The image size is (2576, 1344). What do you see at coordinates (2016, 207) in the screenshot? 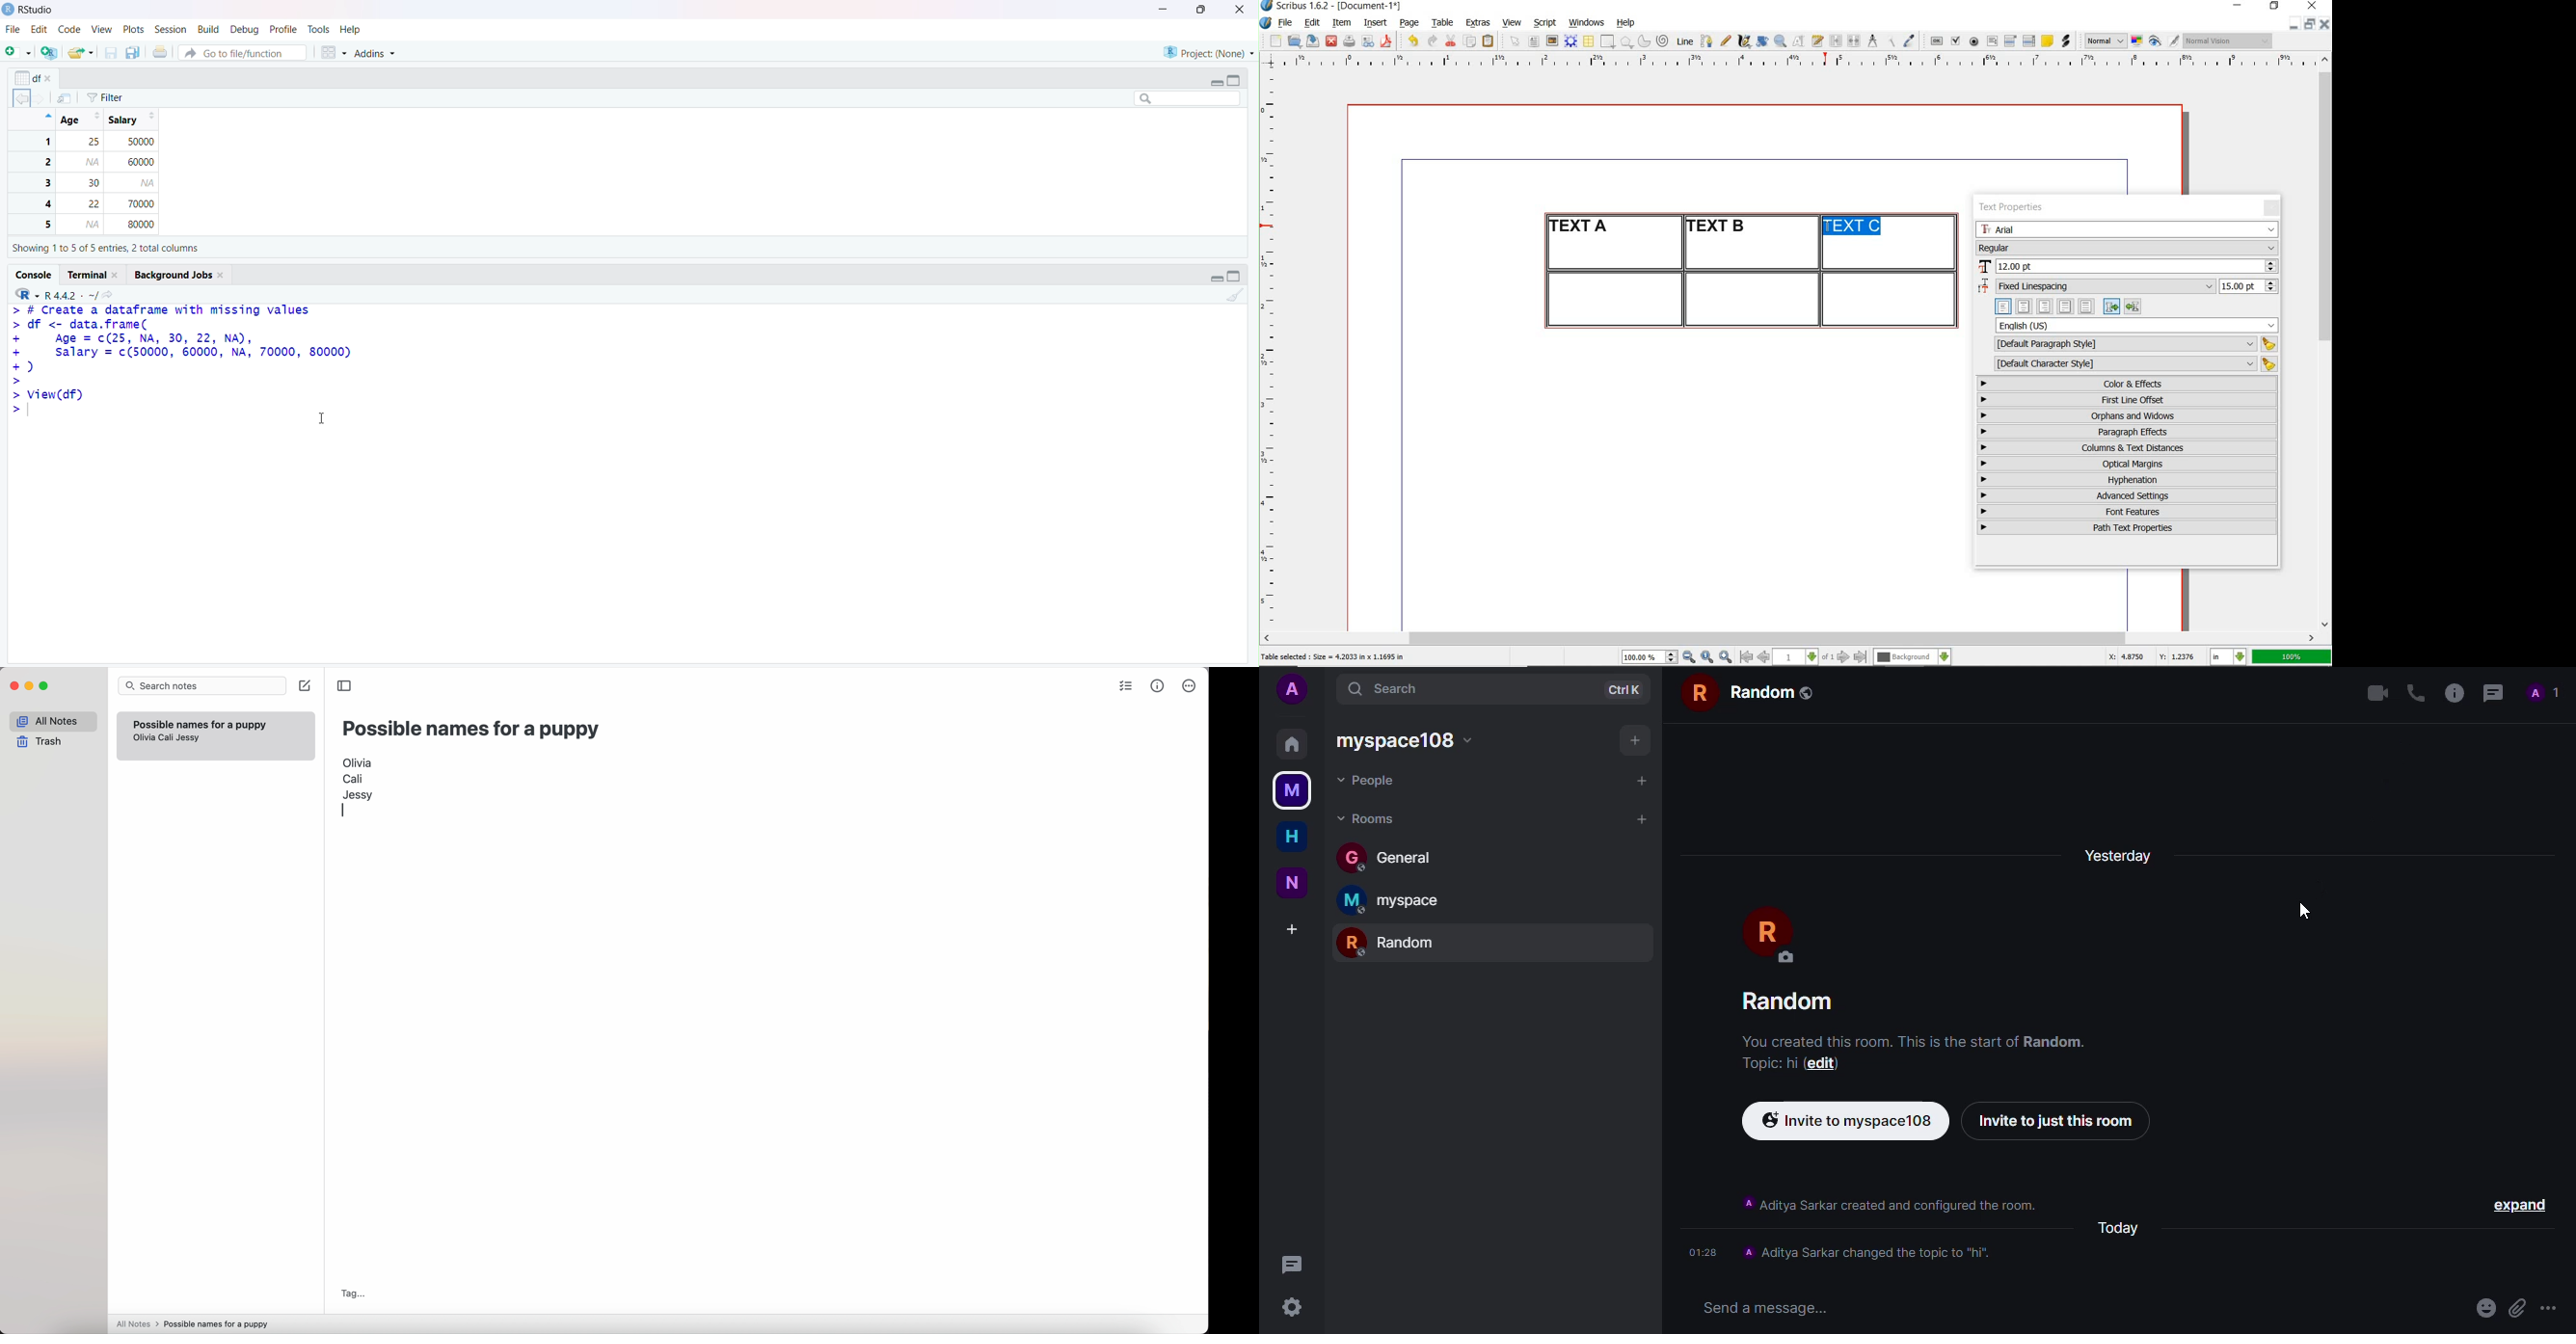
I see `text properties` at bounding box center [2016, 207].